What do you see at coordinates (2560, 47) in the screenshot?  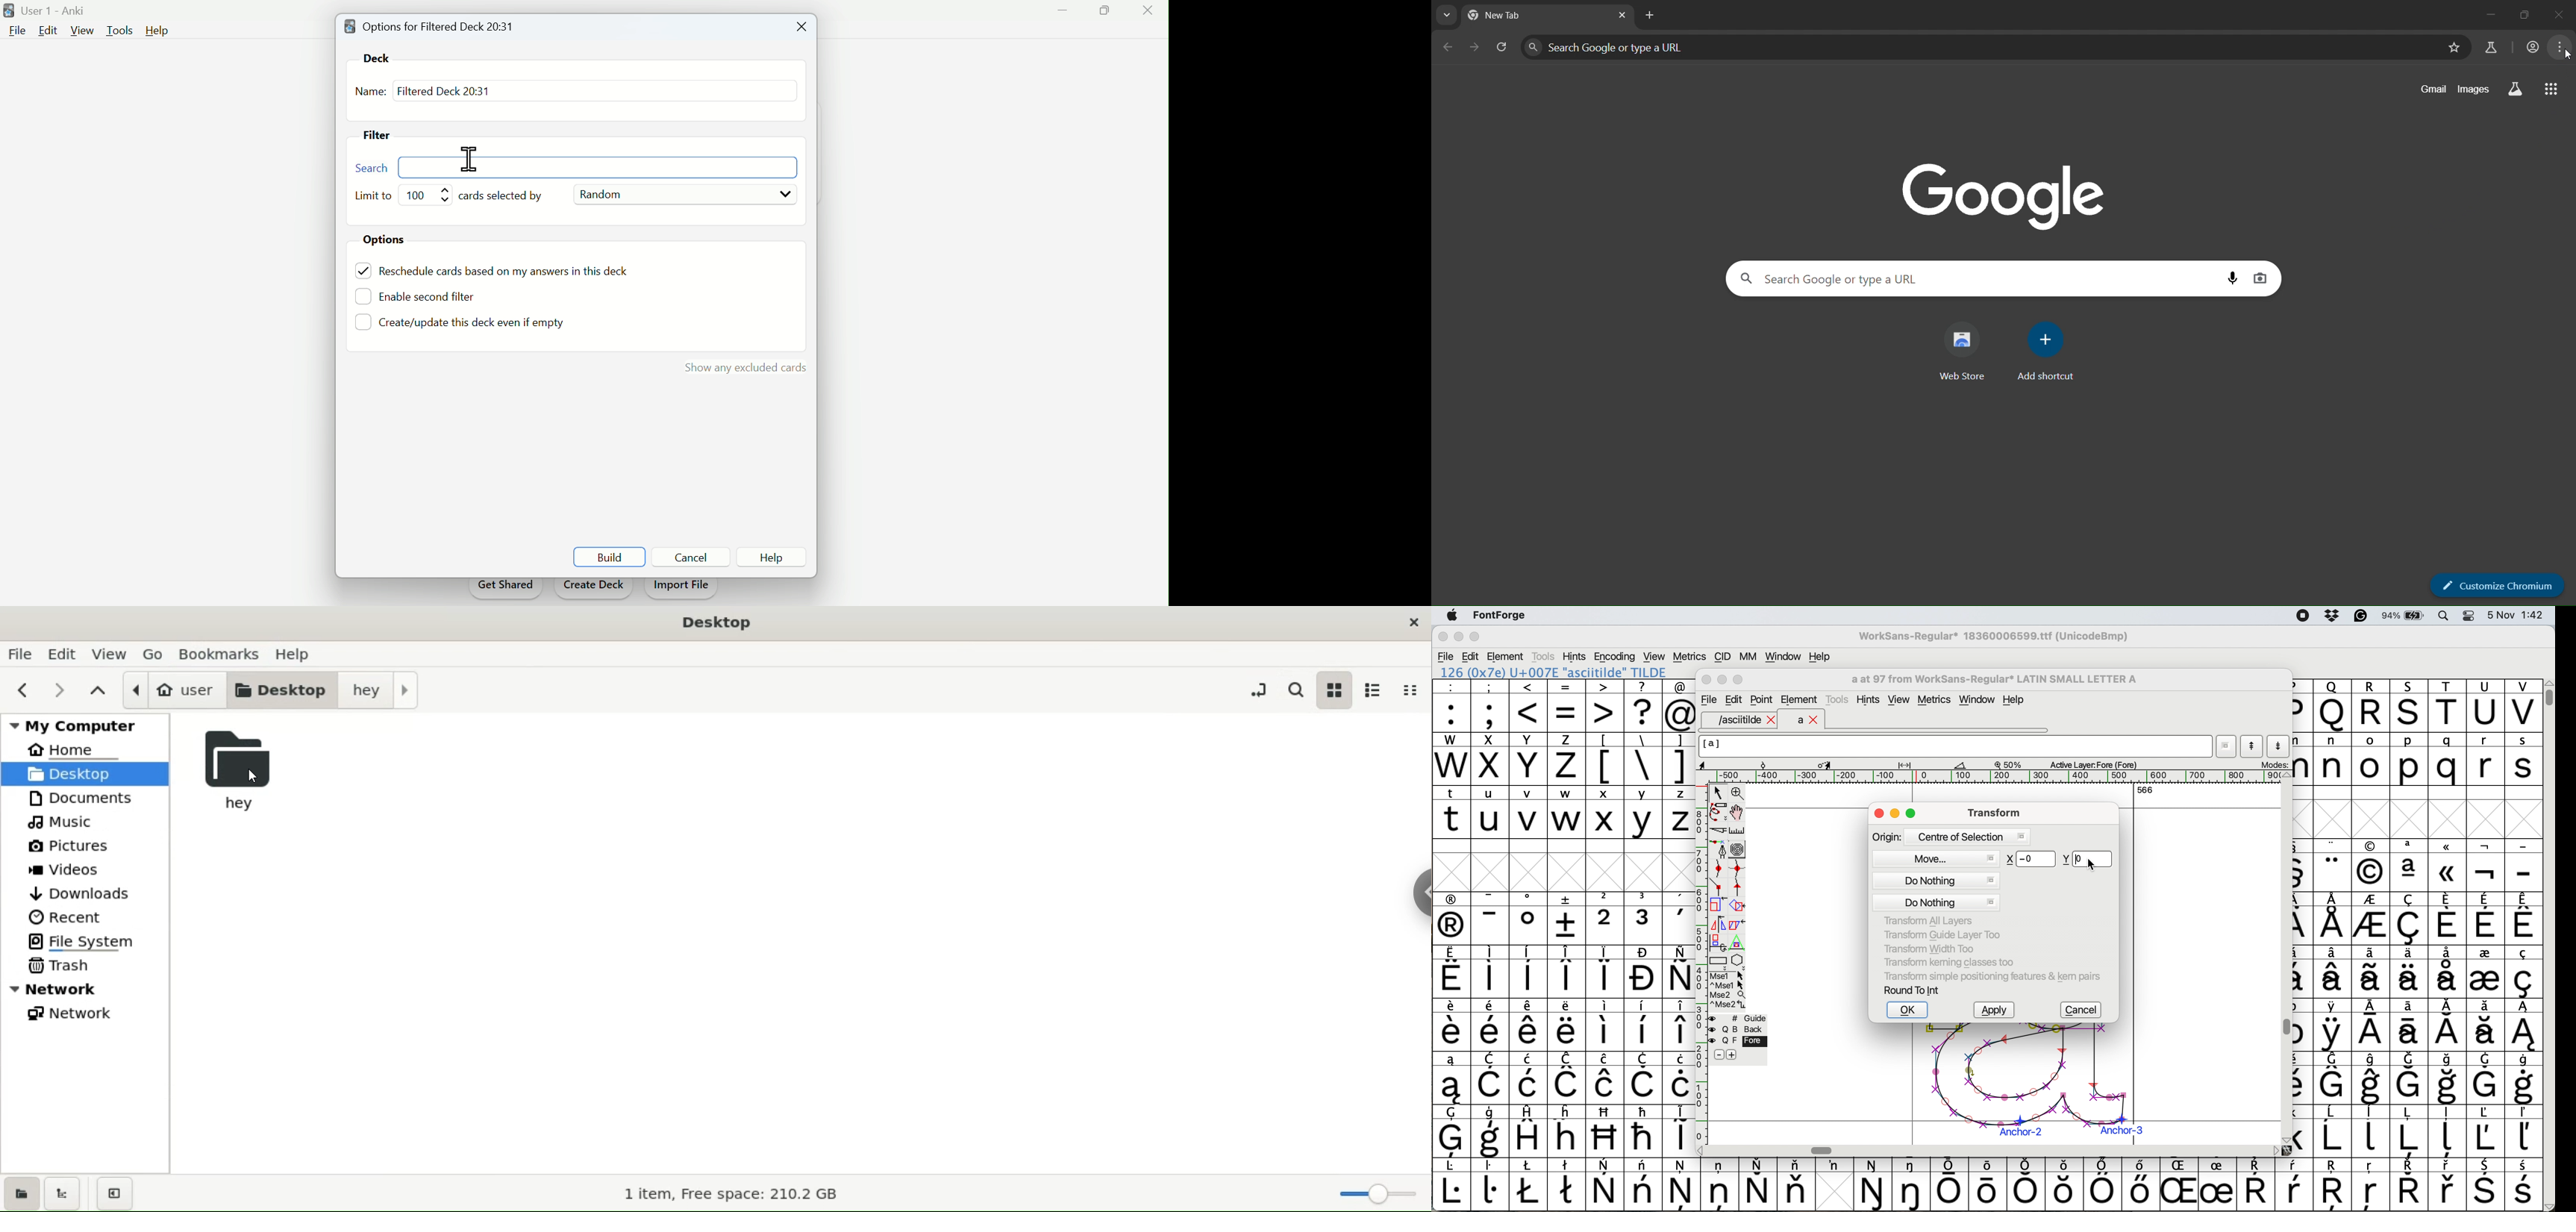 I see `menu` at bounding box center [2560, 47].